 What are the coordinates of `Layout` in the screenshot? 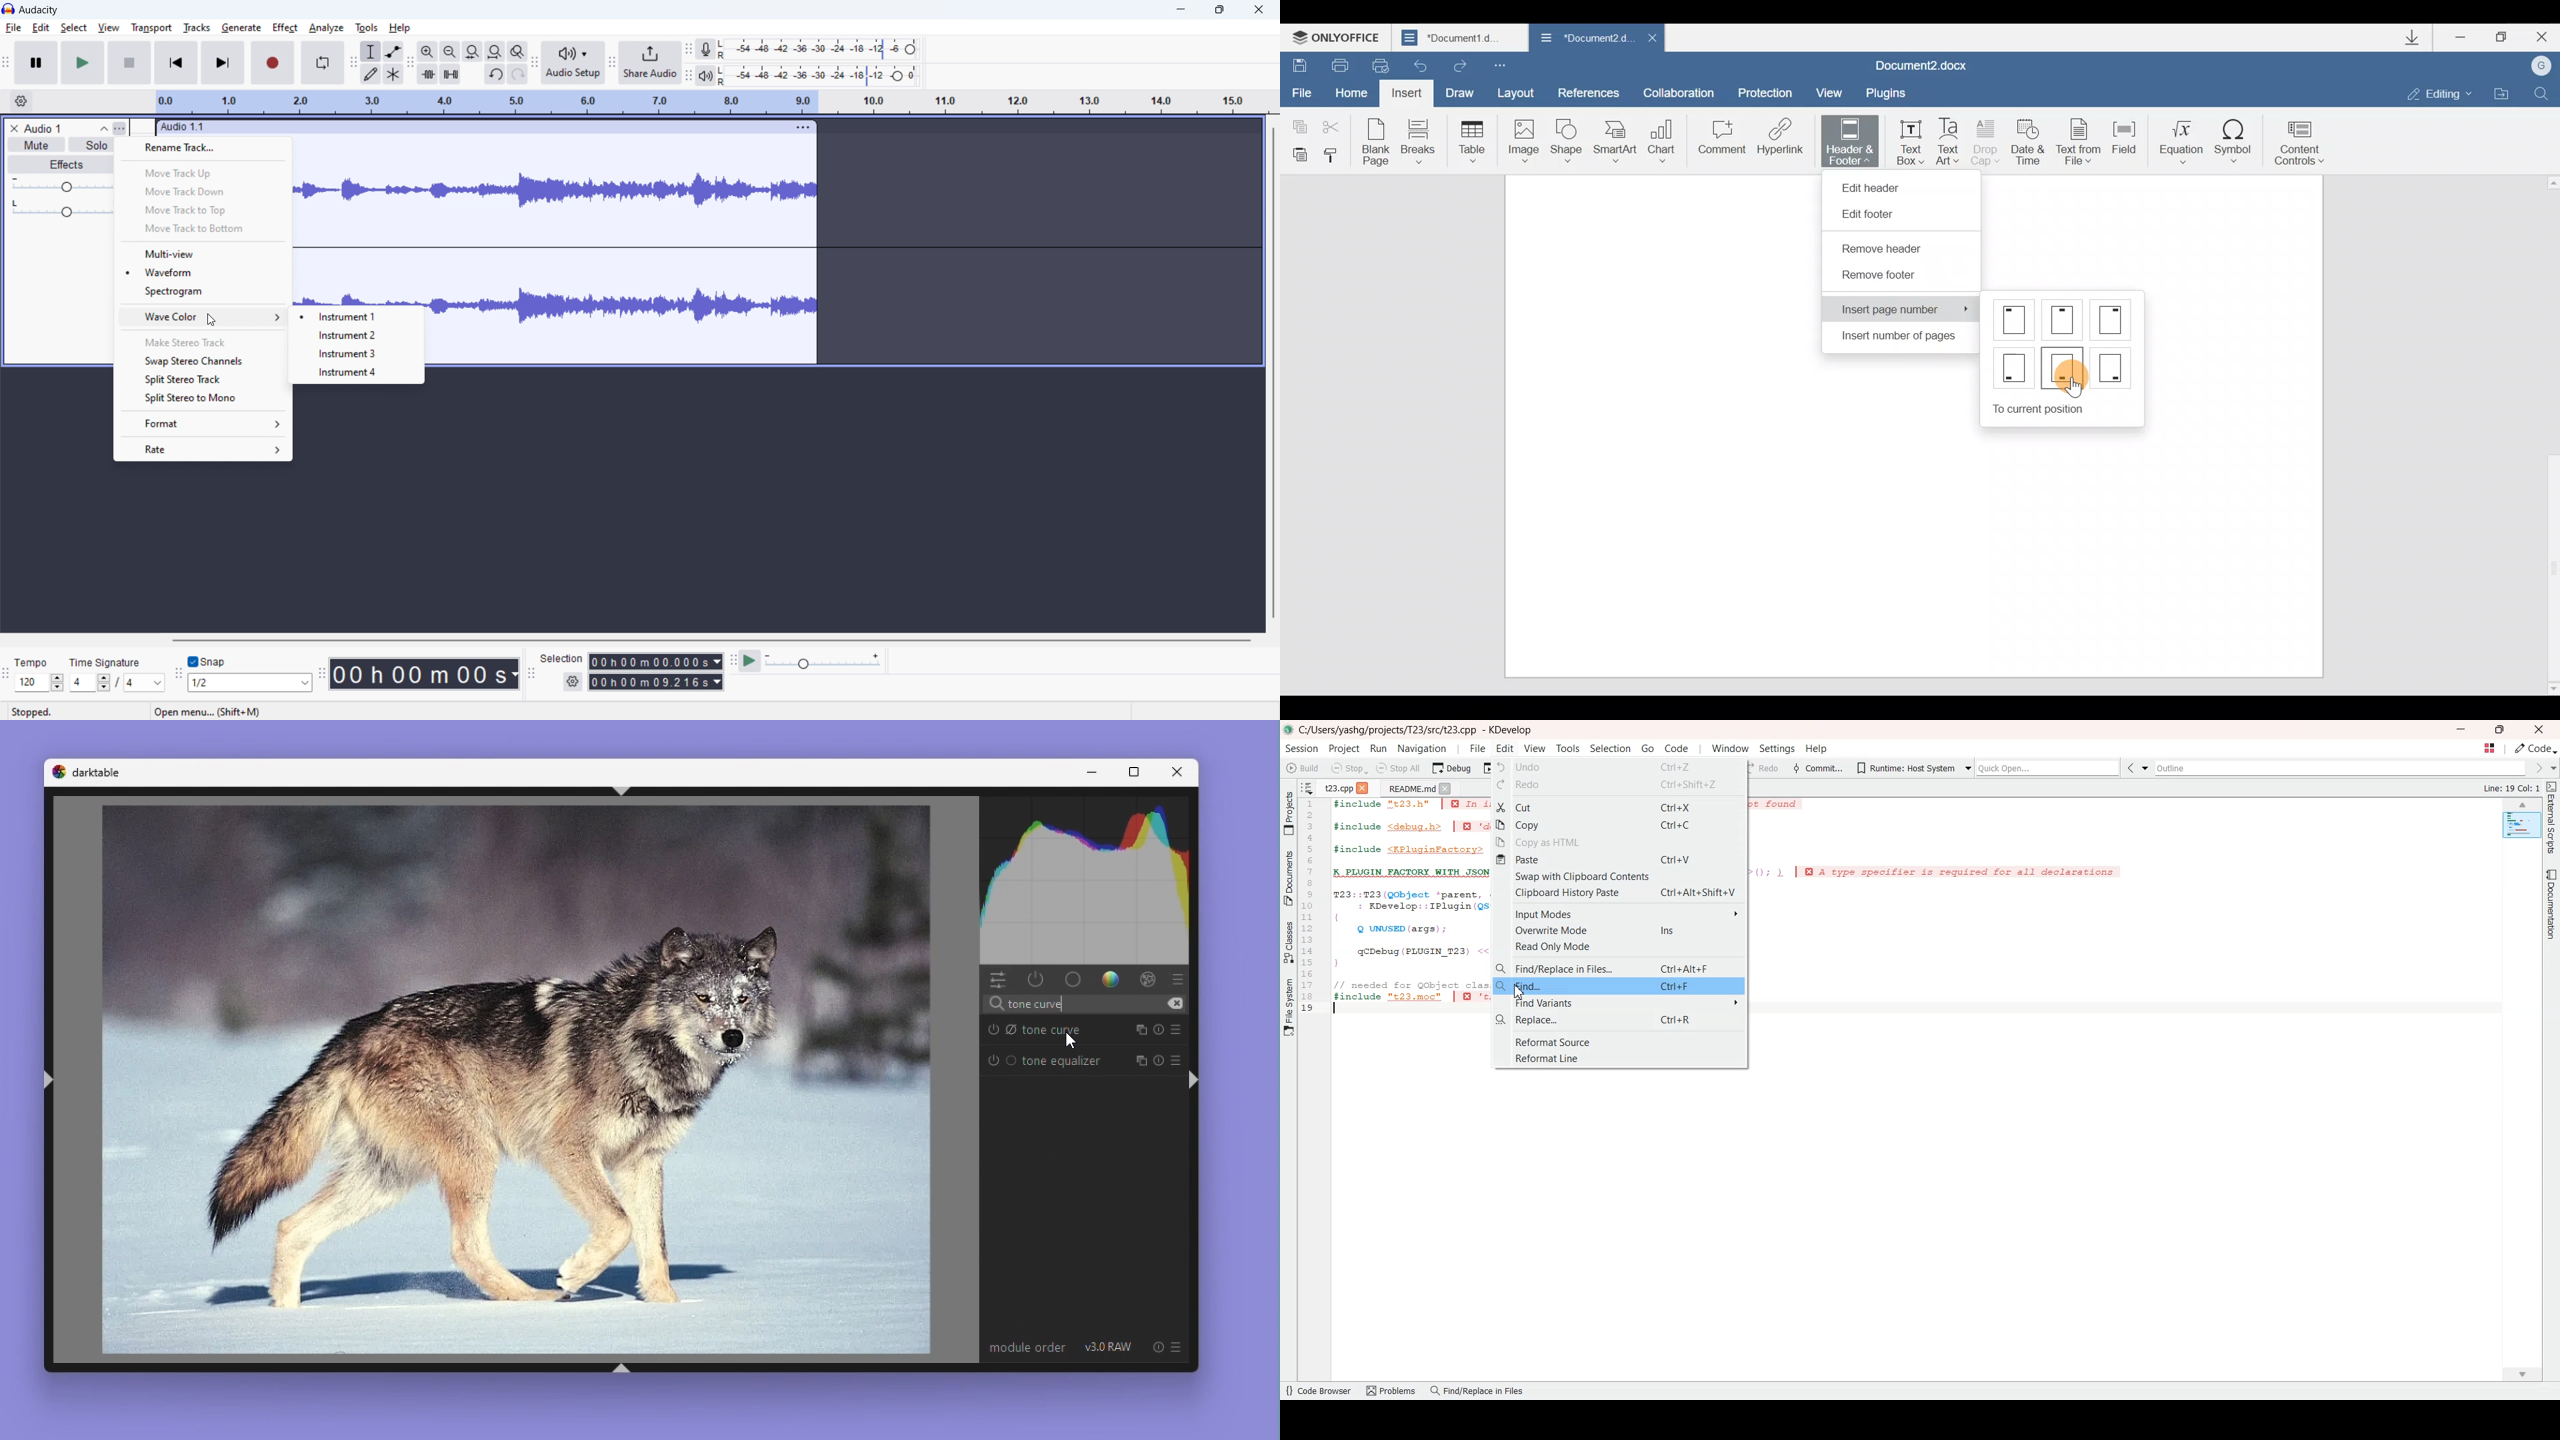 It's located at (1520, 93).